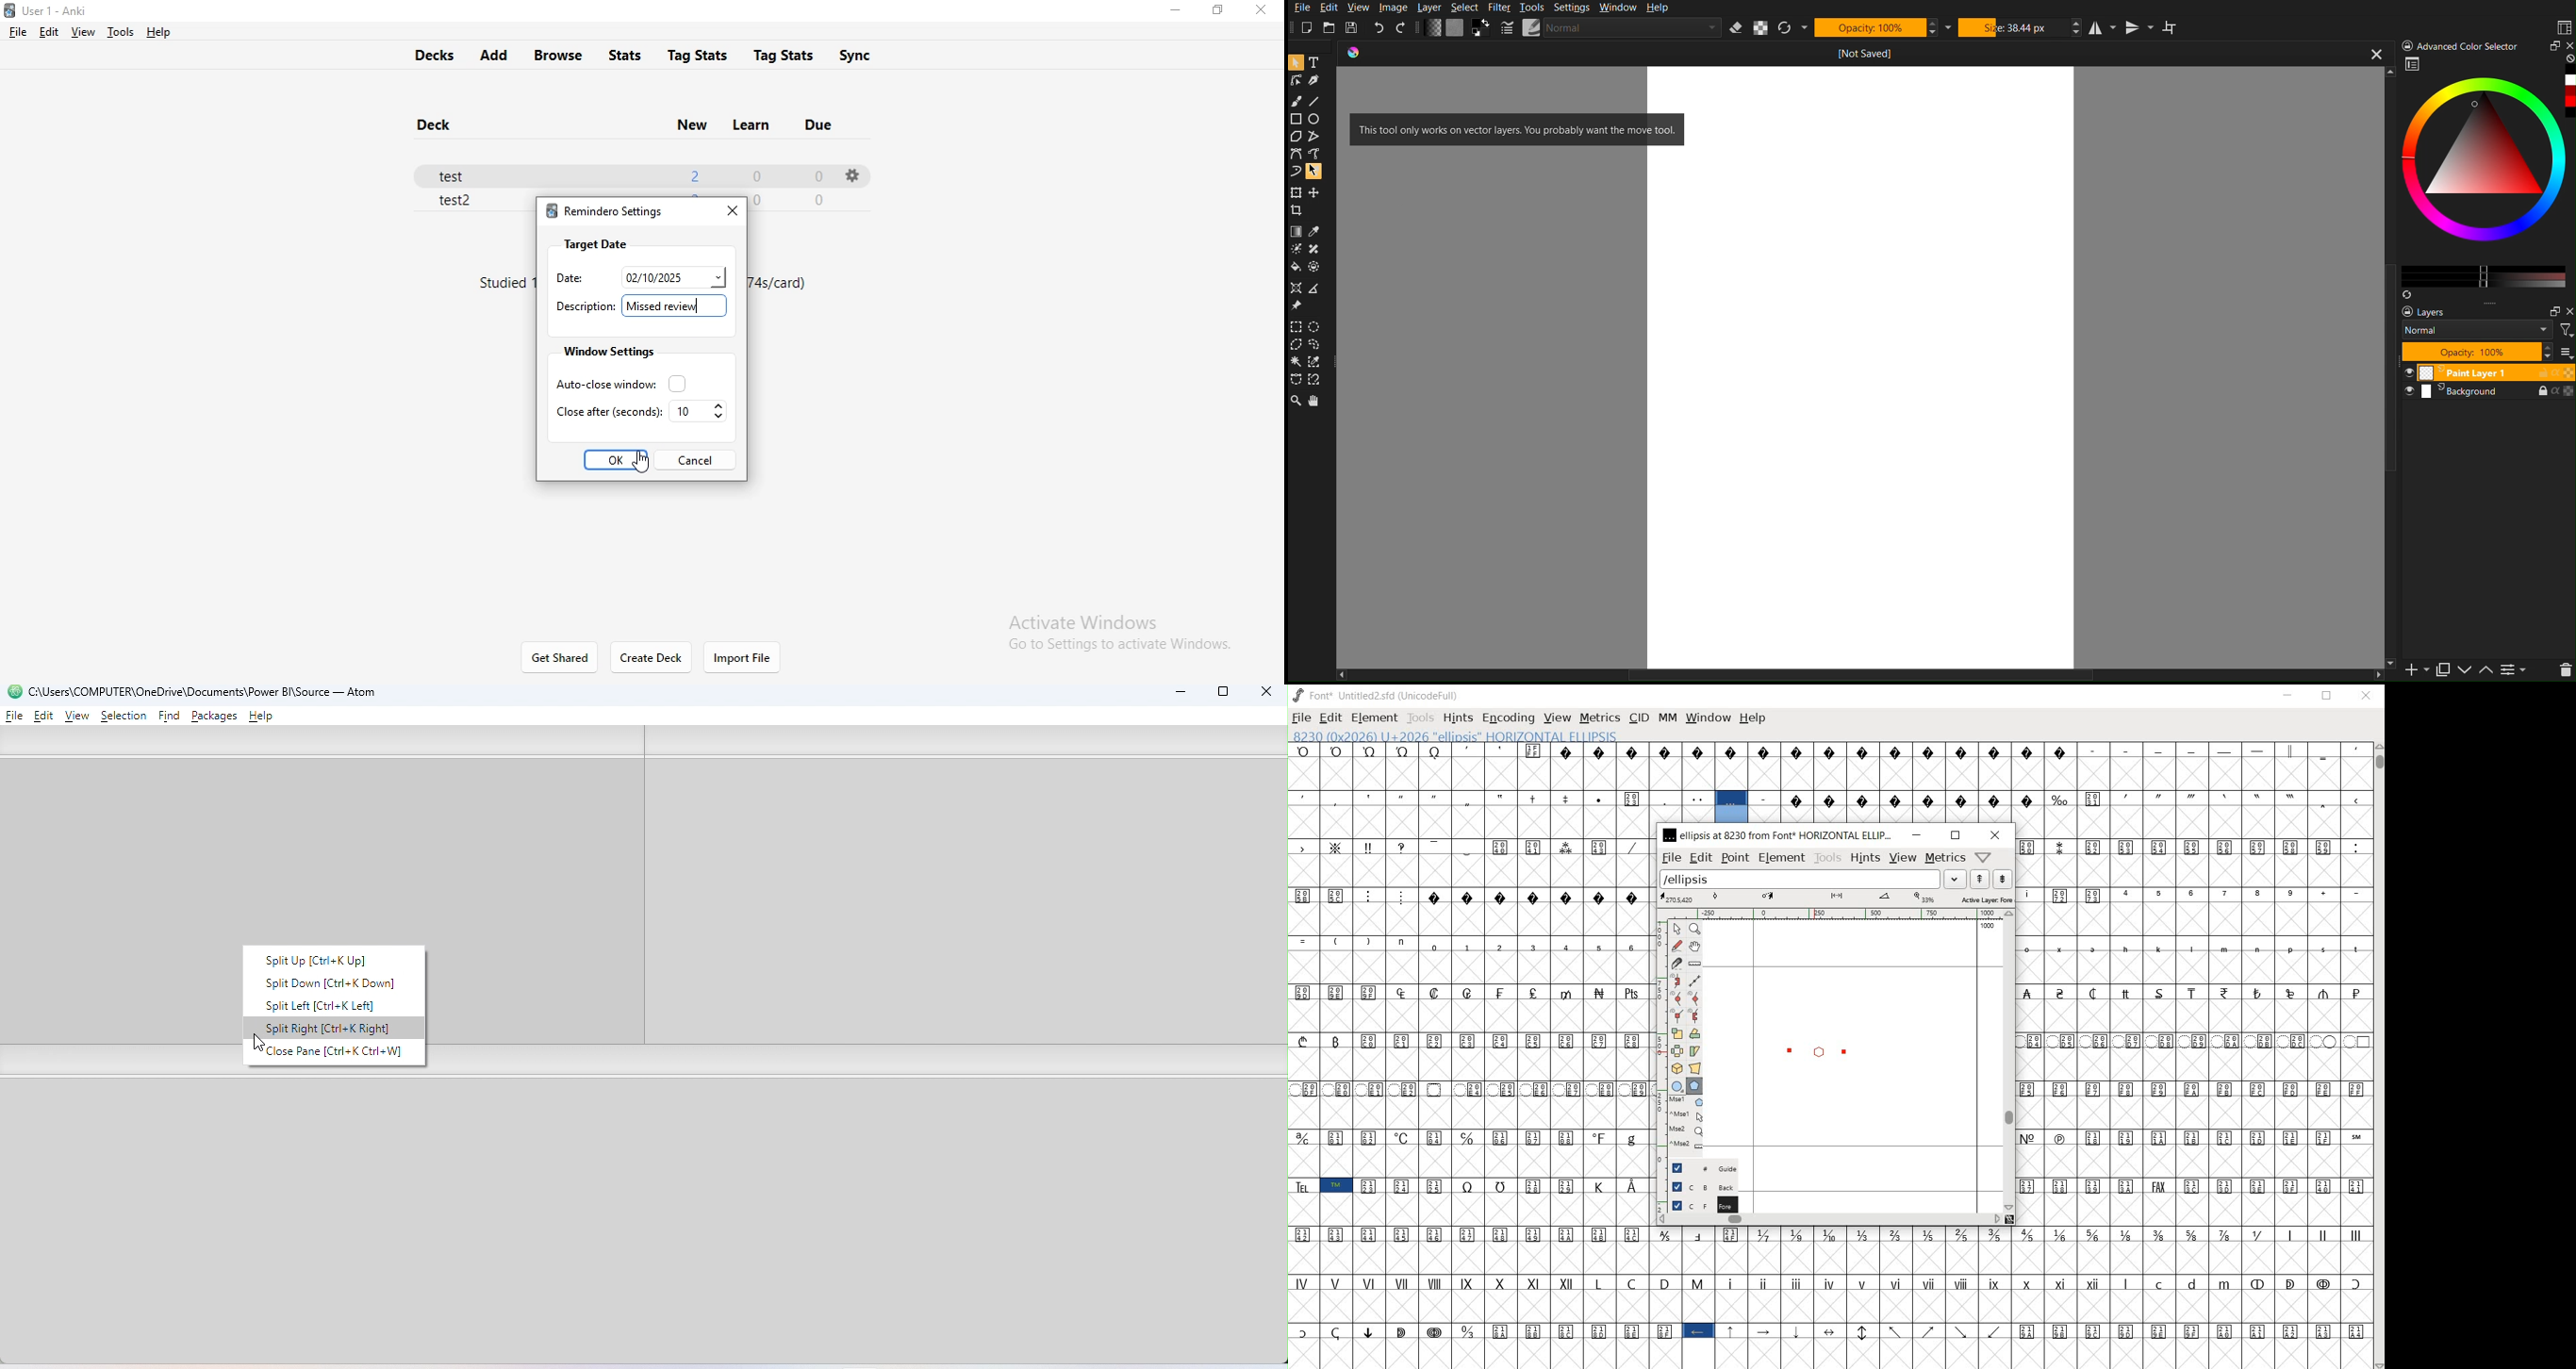  What do you see at coordinates (2550, 310) in the screenshot?
I see `minimize` at bounding box center [2550, 310].